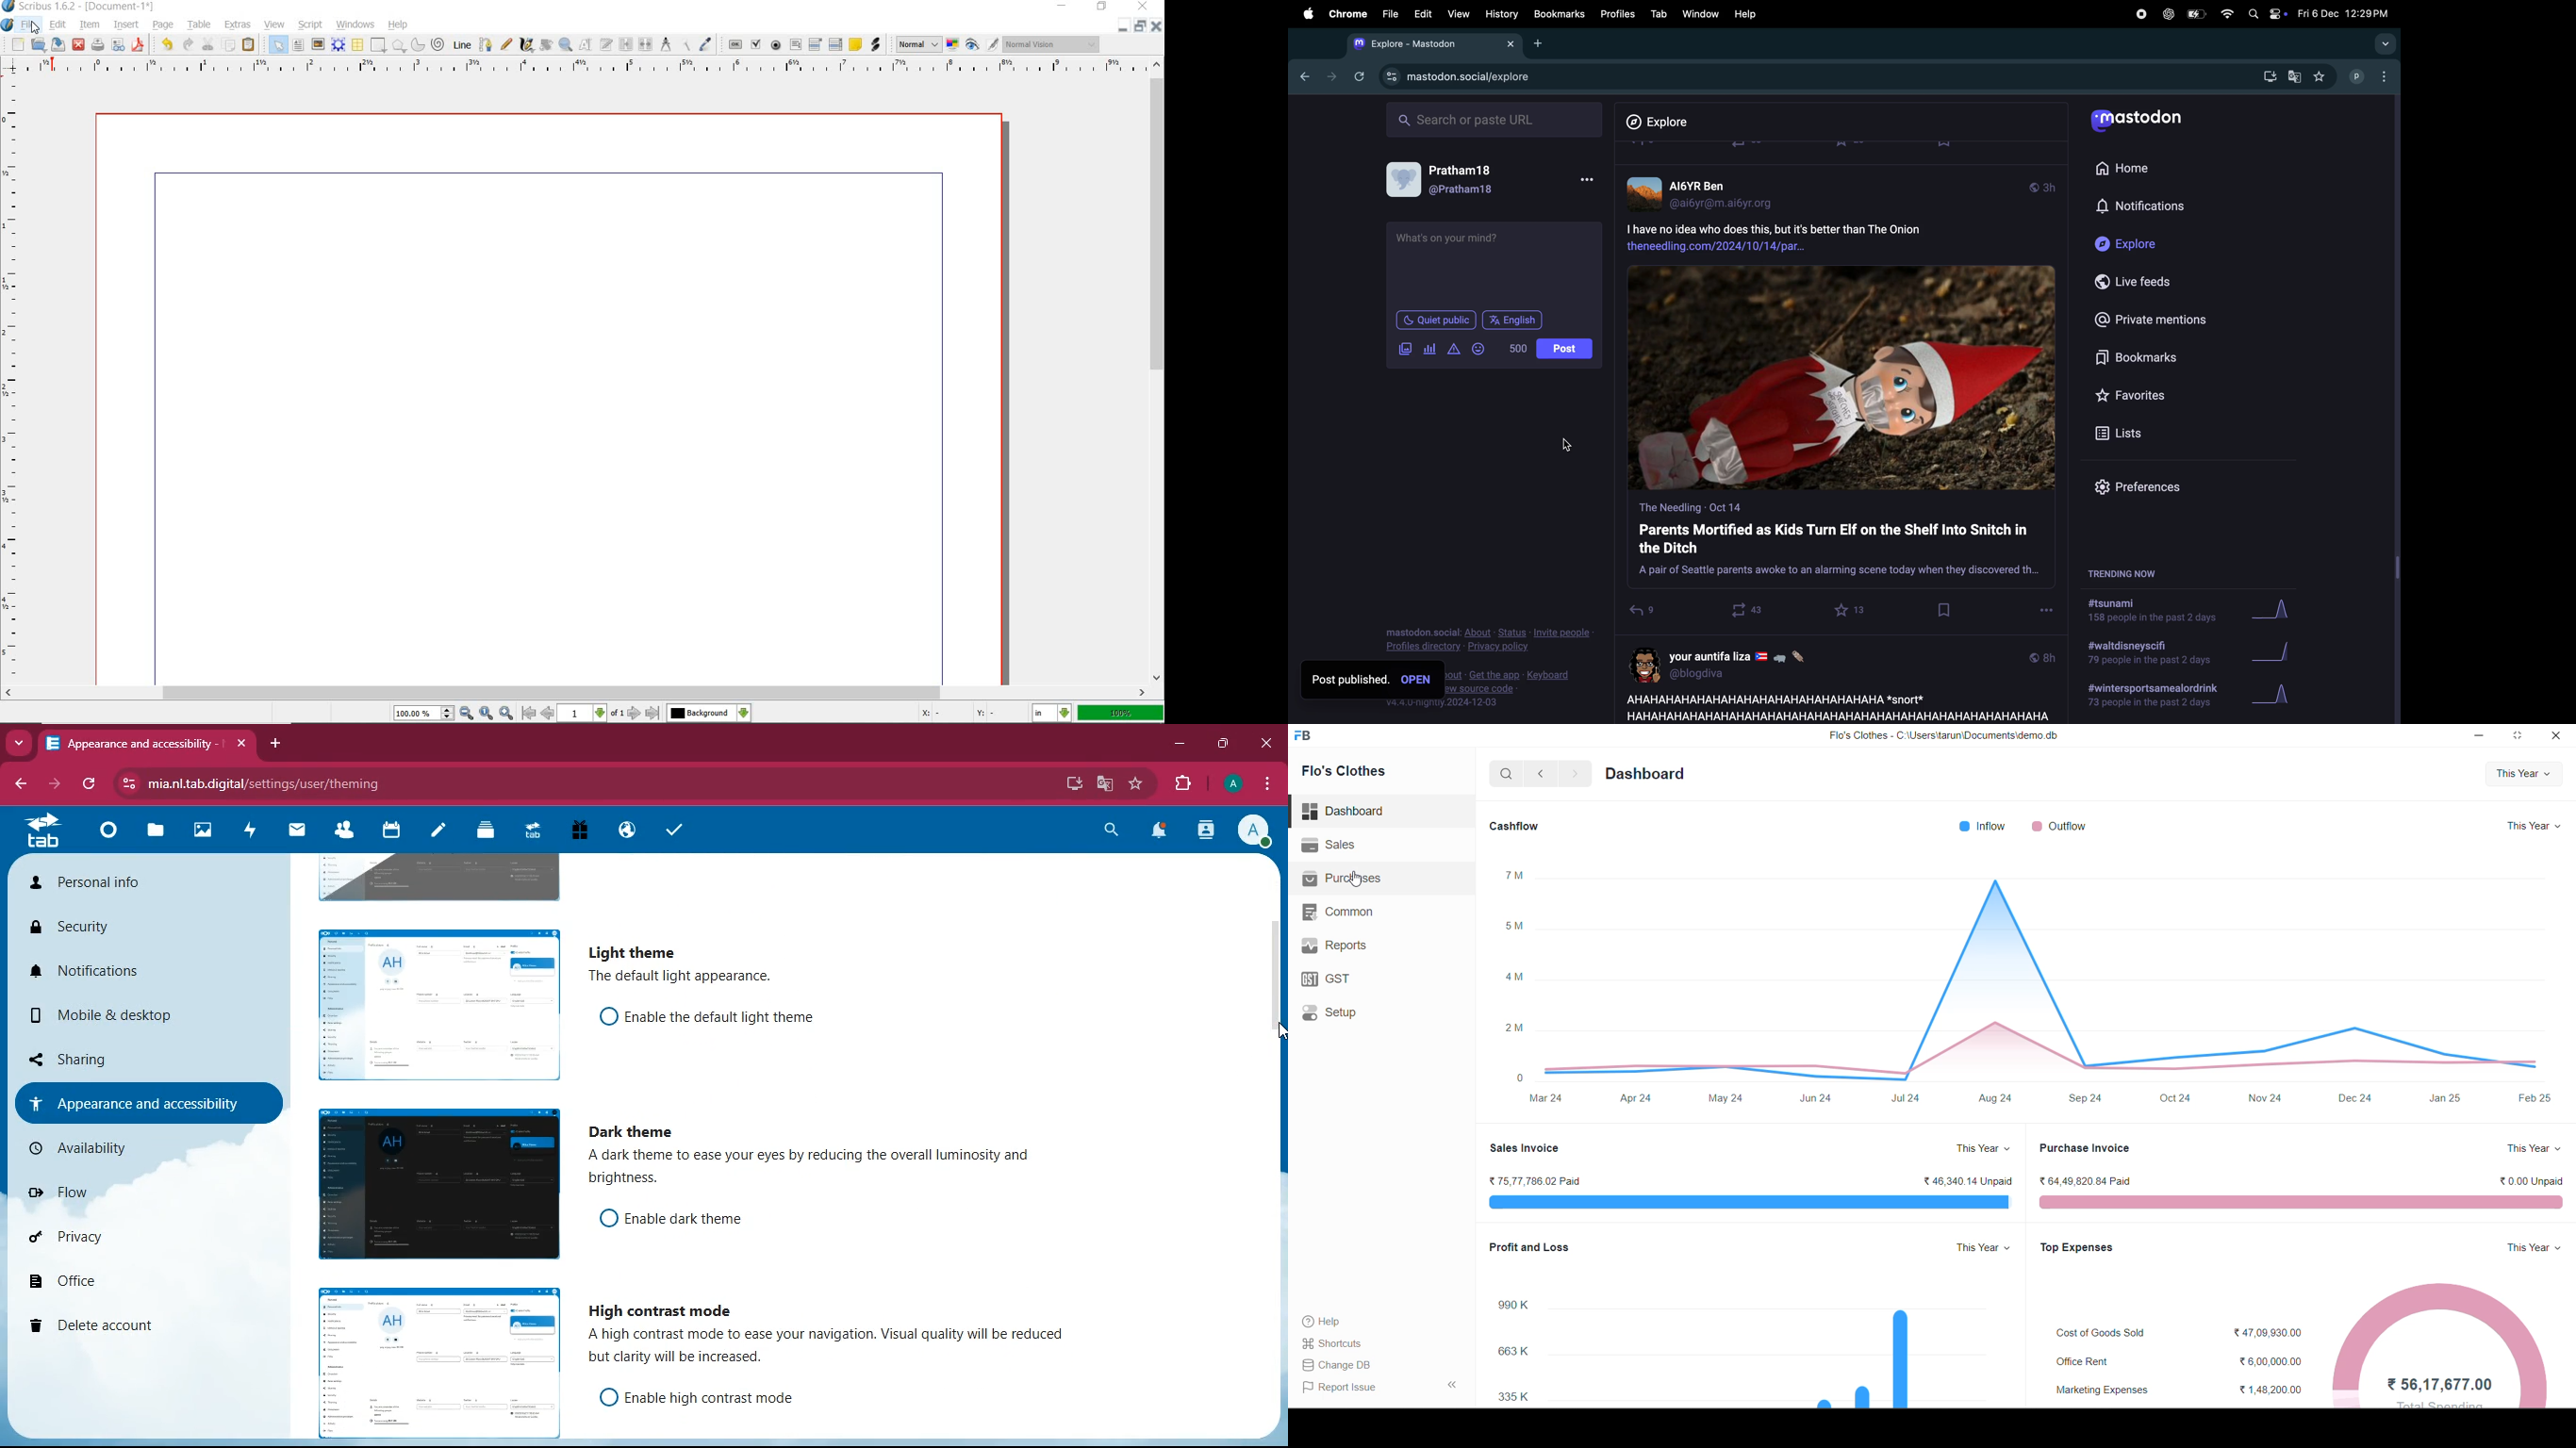  I want to click on refresh, so click(1357, 76).